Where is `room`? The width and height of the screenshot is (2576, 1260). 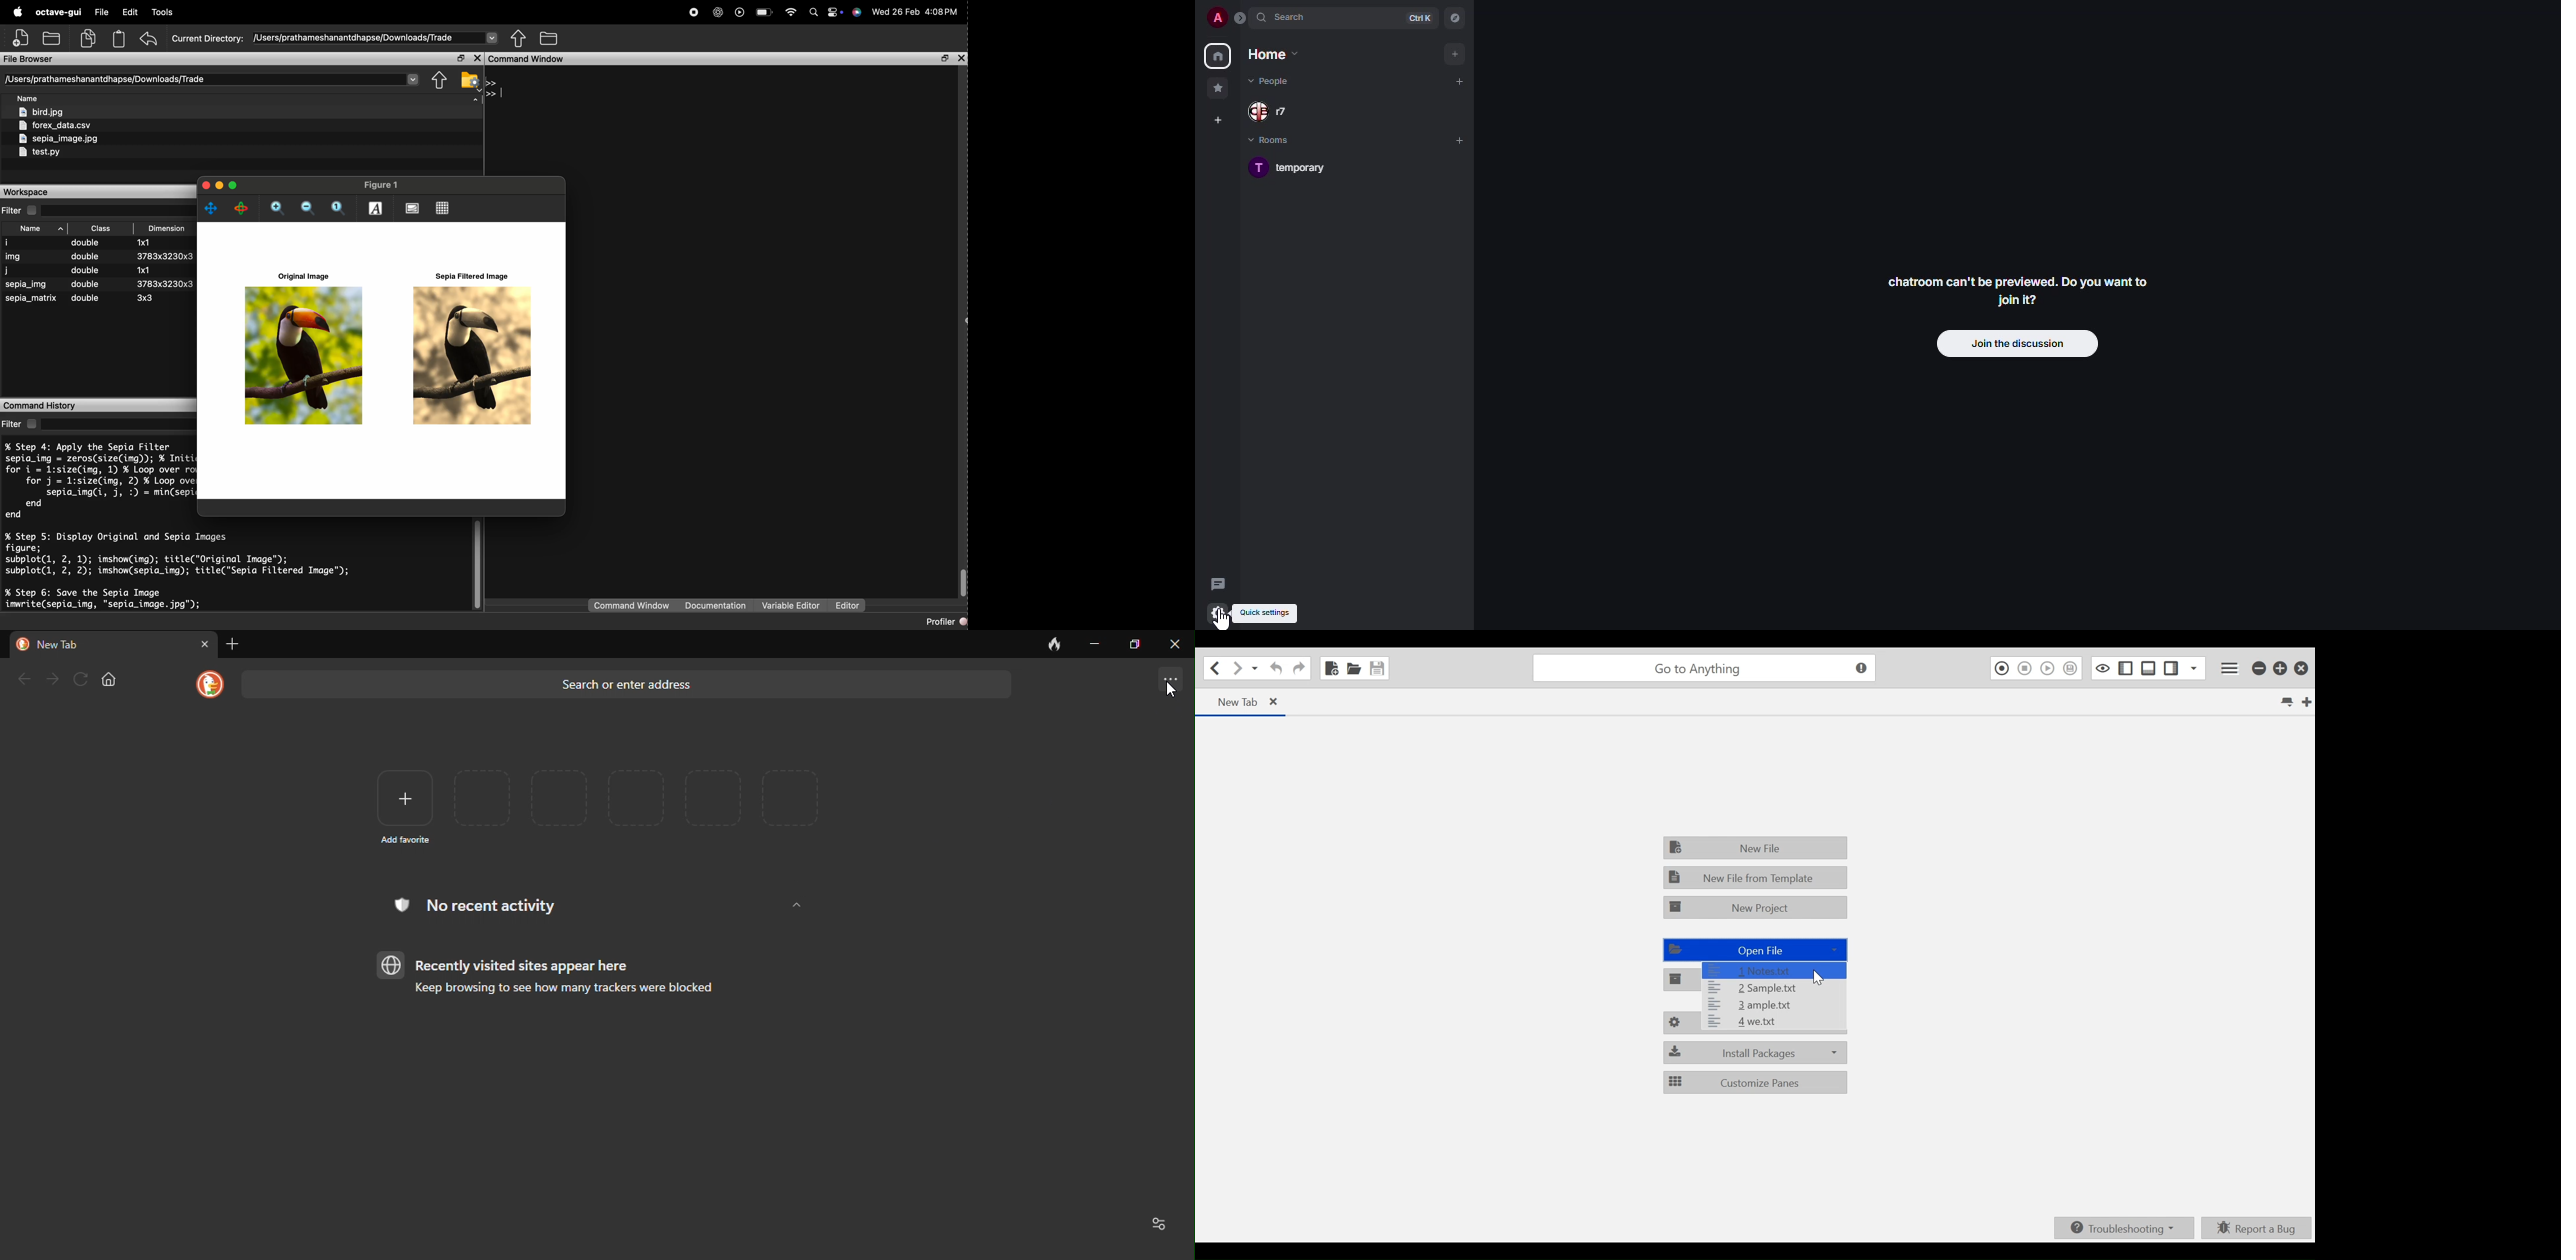
room is located at coordinates (1293, 169).